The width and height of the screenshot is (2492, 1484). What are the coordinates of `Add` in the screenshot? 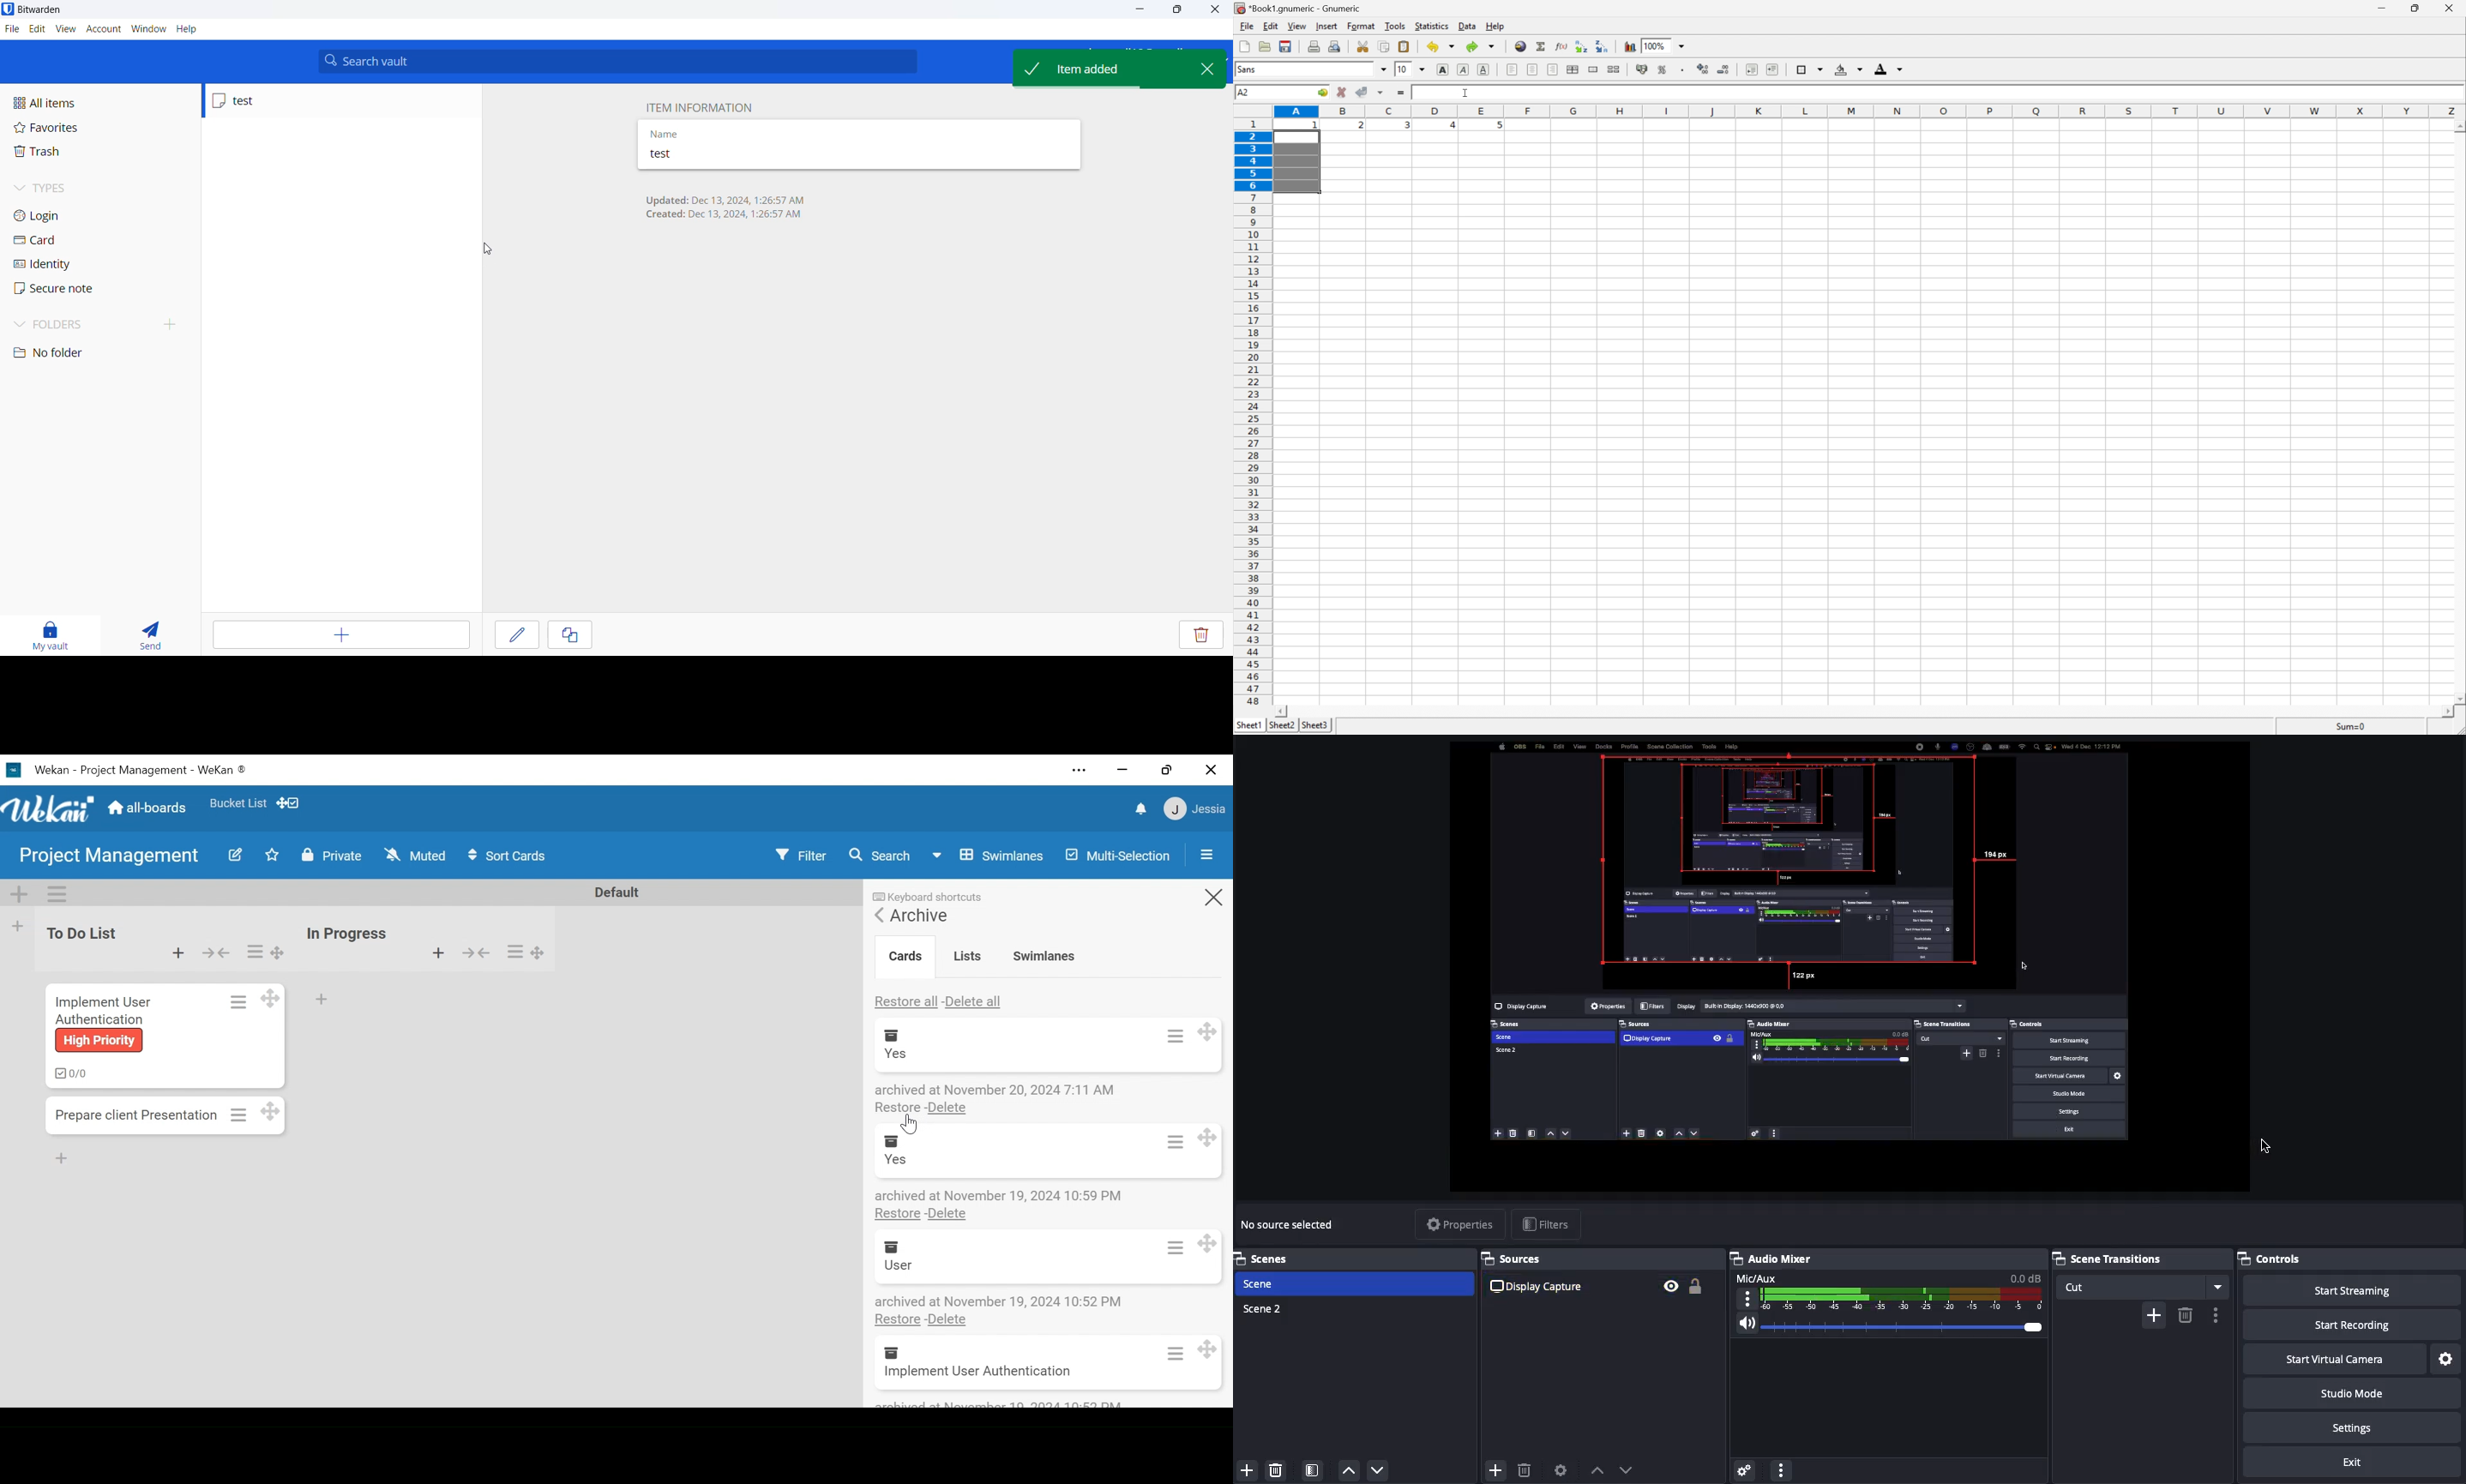 It's located at (1495, 1469).